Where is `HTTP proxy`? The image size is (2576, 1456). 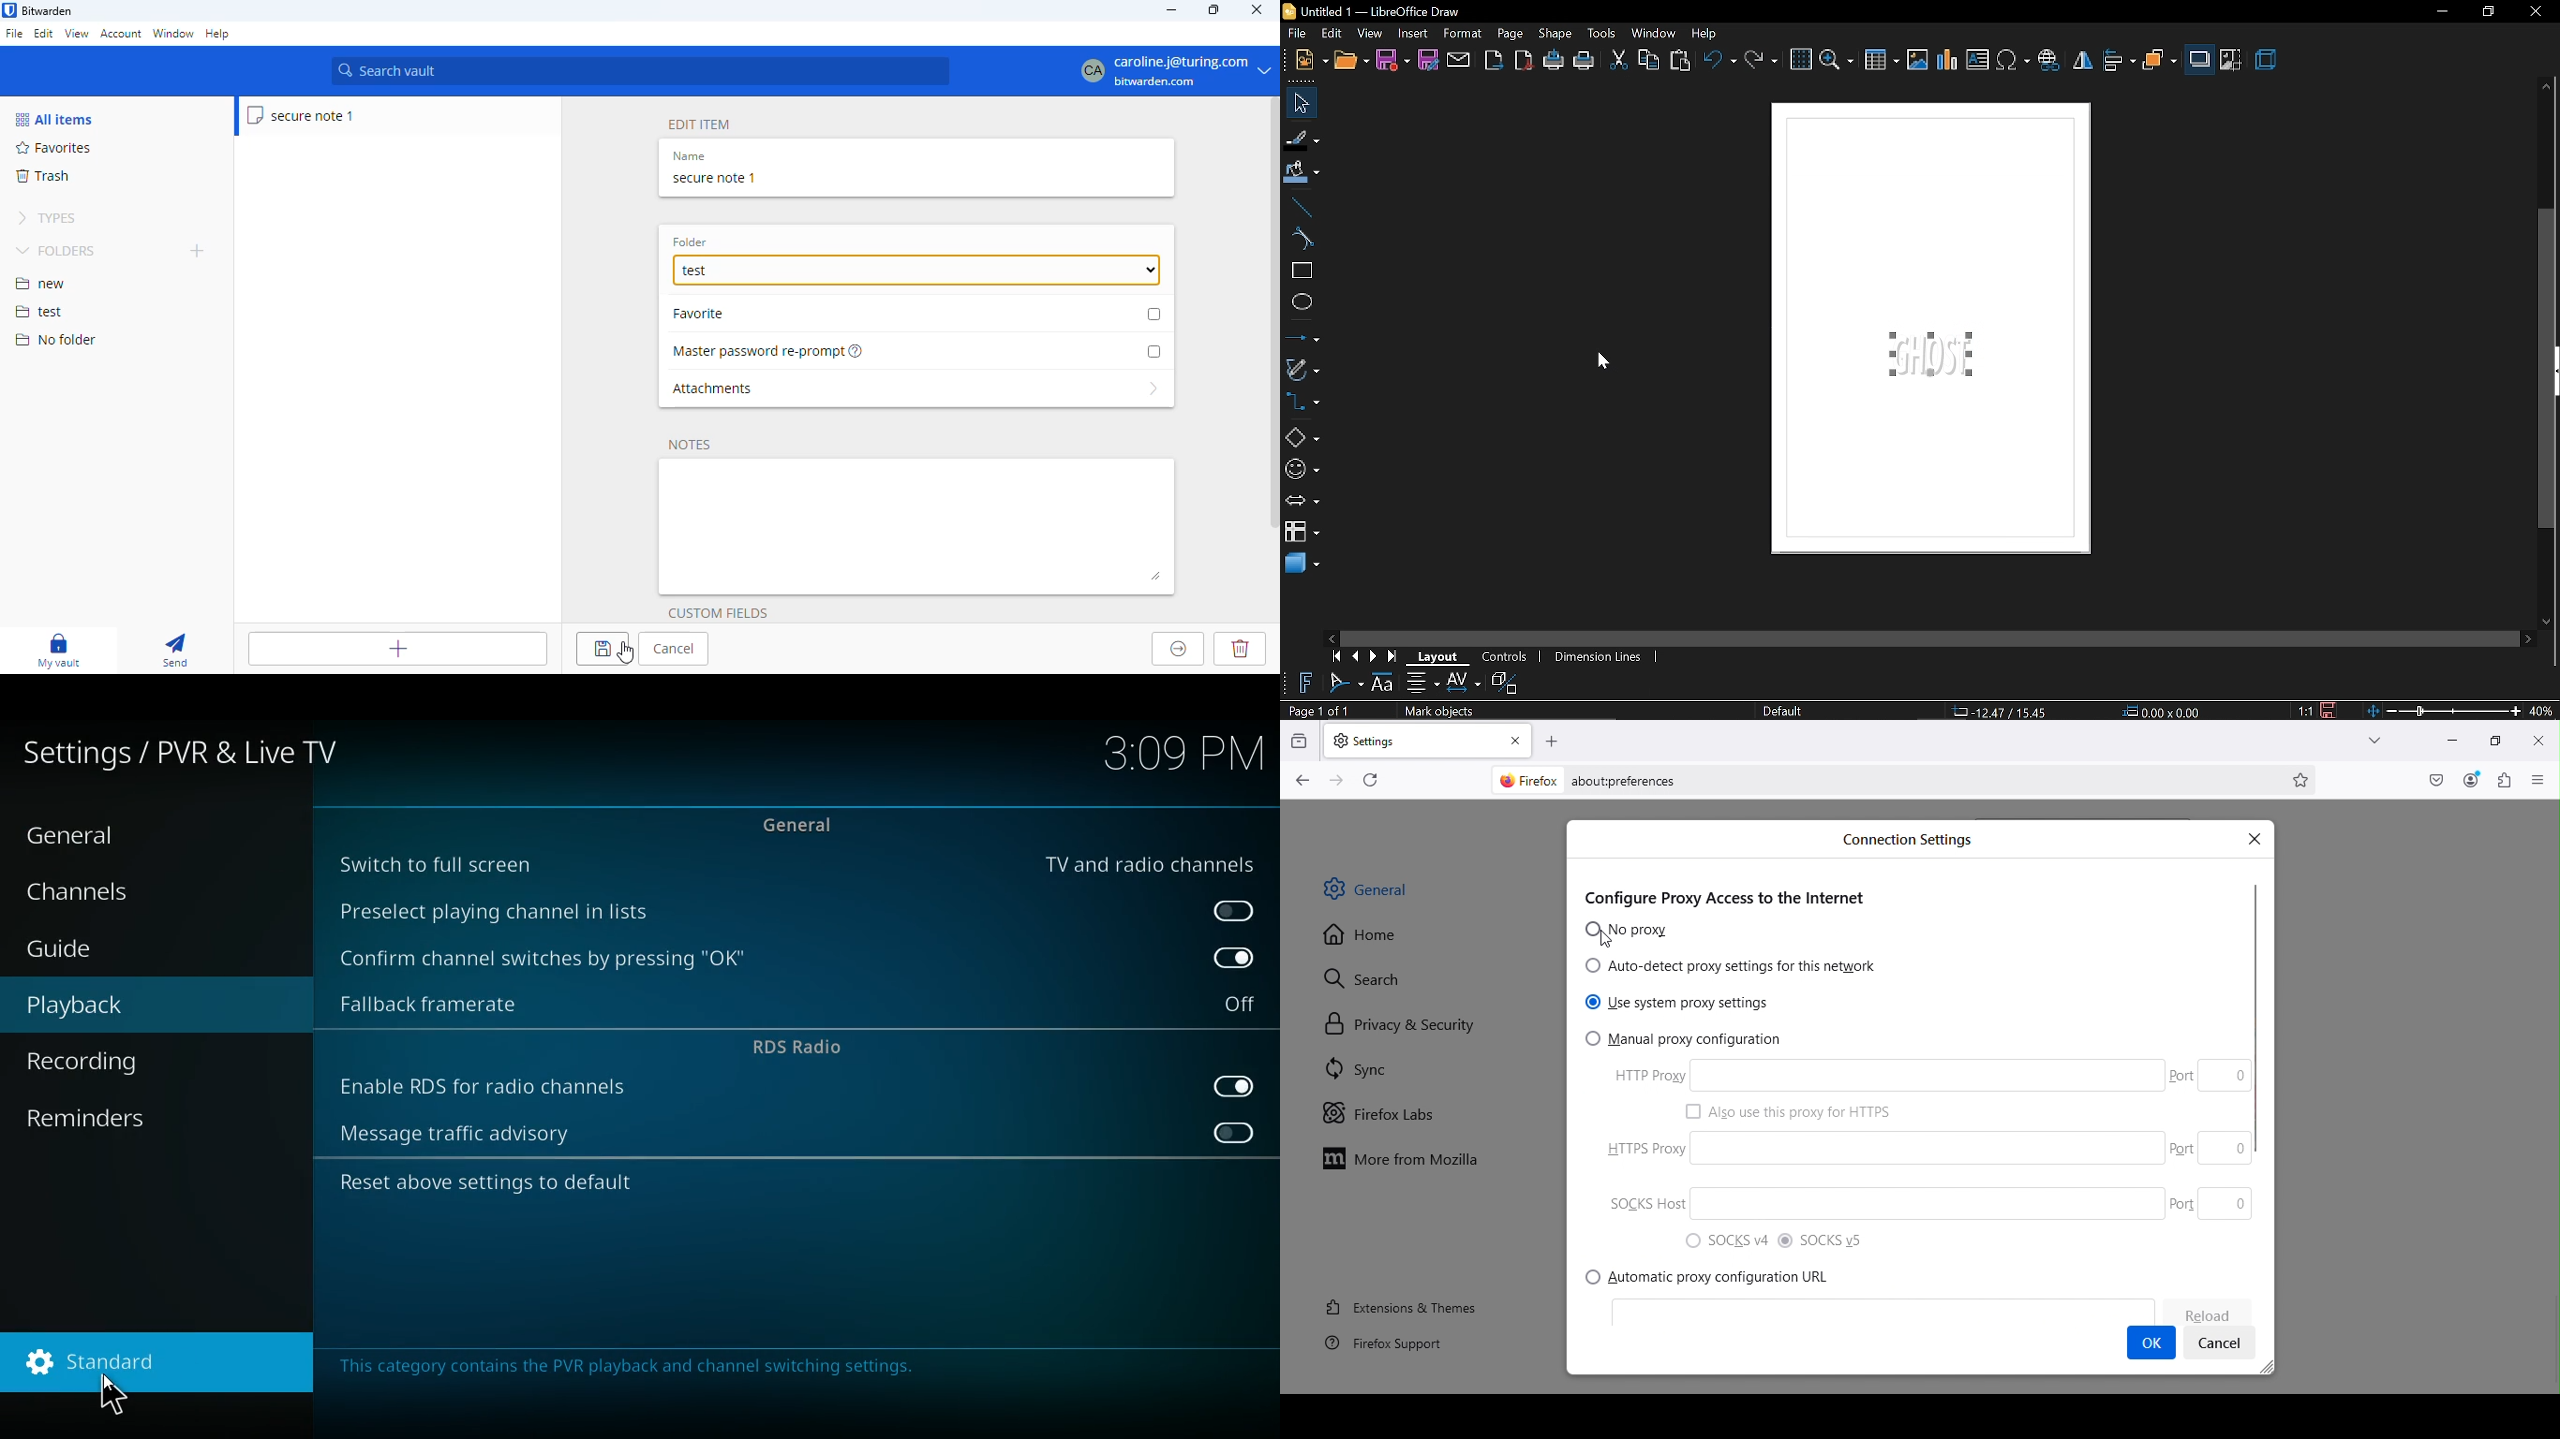 HTTP proxy is located at coordinates (1883, 1076).